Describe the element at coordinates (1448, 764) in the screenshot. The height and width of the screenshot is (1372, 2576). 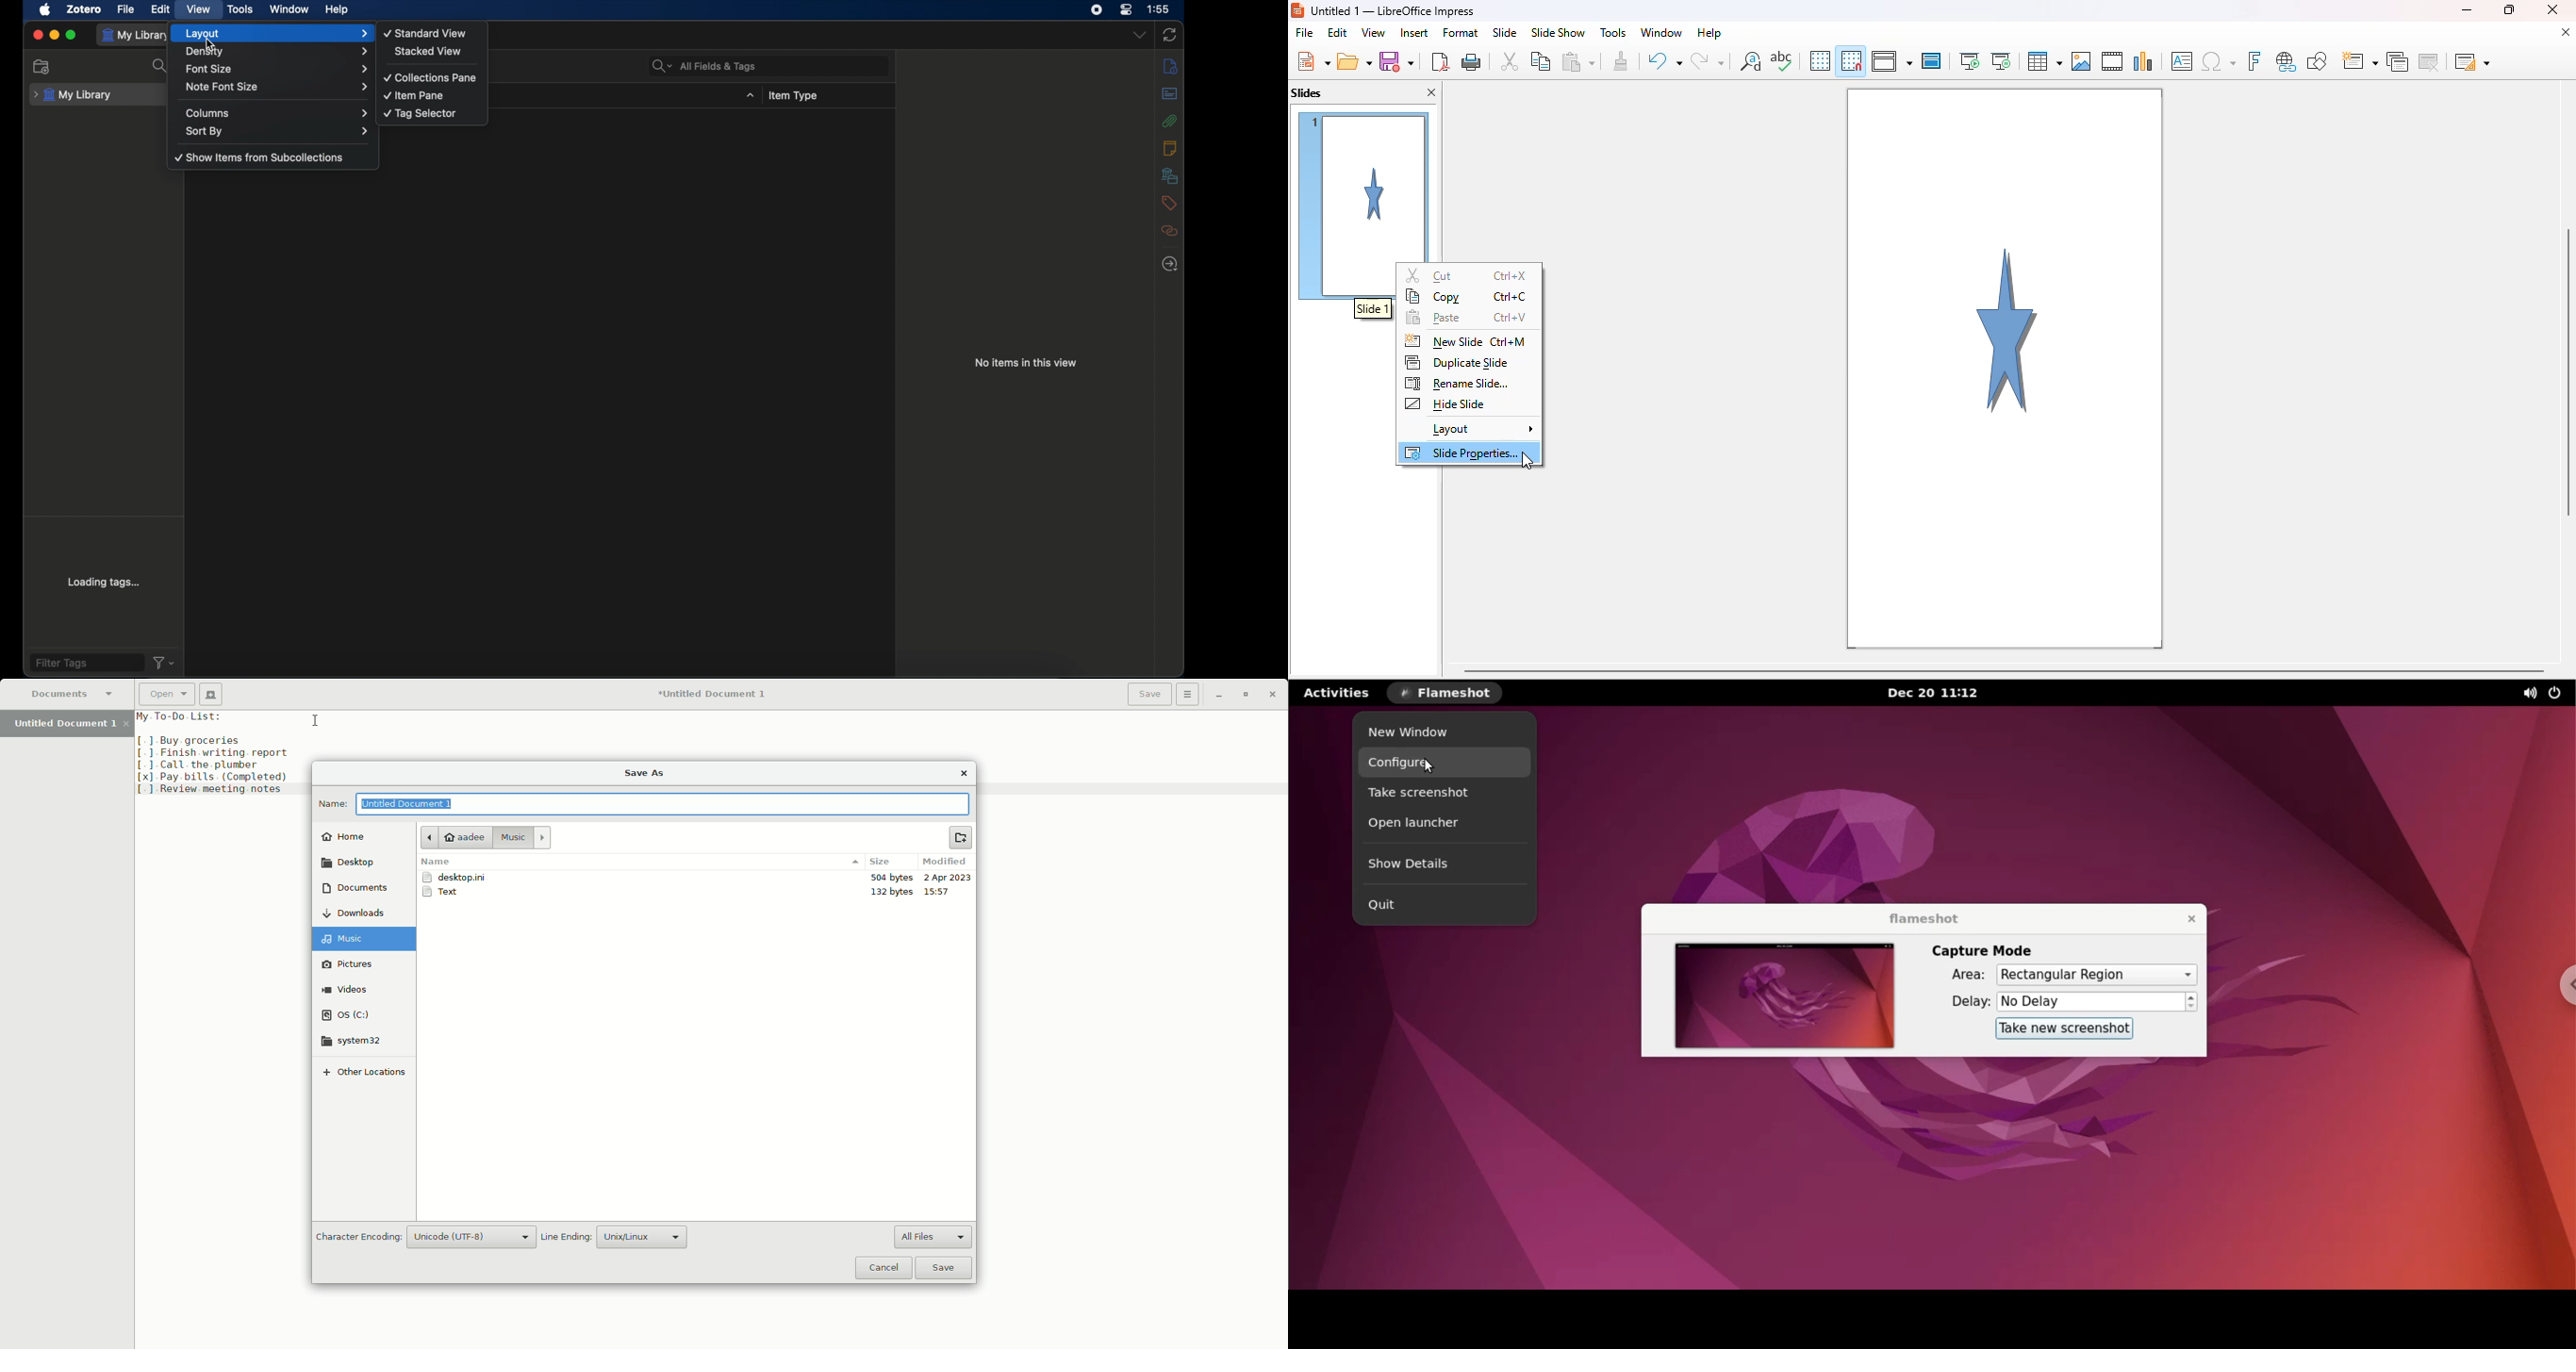
I see `configure` at that location.